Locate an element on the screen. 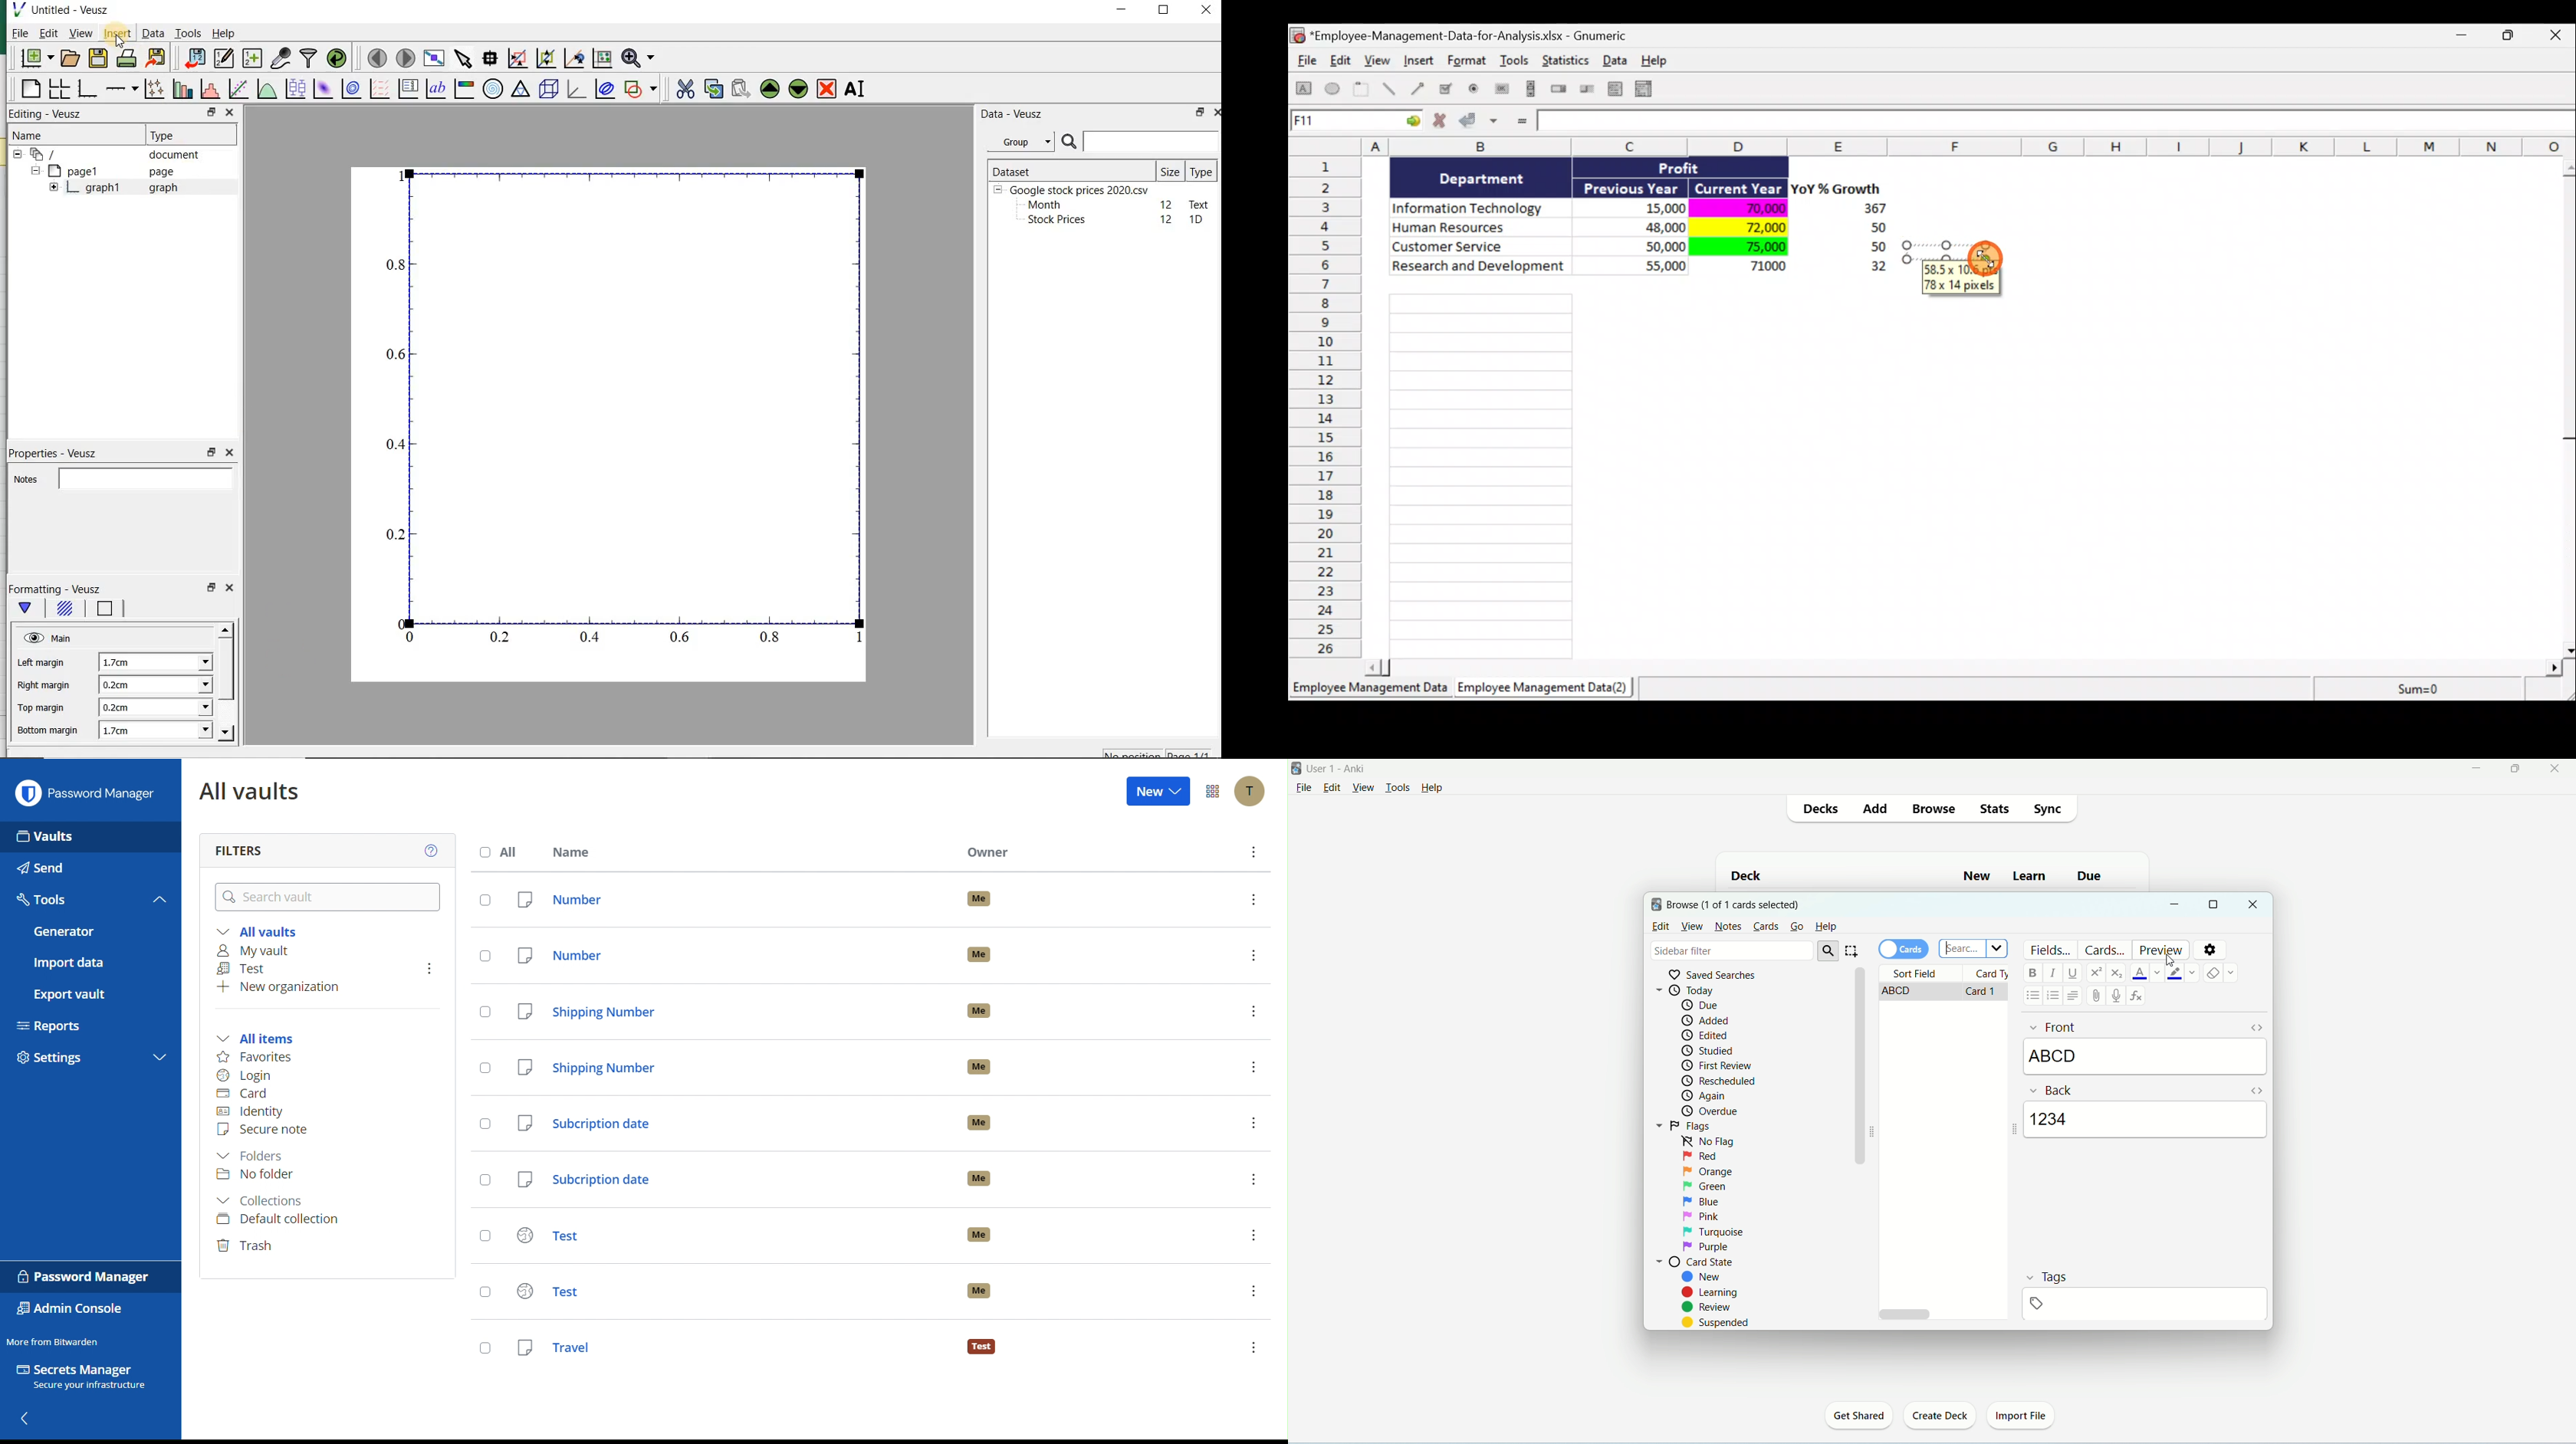 Image resolution: width=2576 pixels, height=1456 pixels. add an axis to the plot is located at coordinates (121, 90).